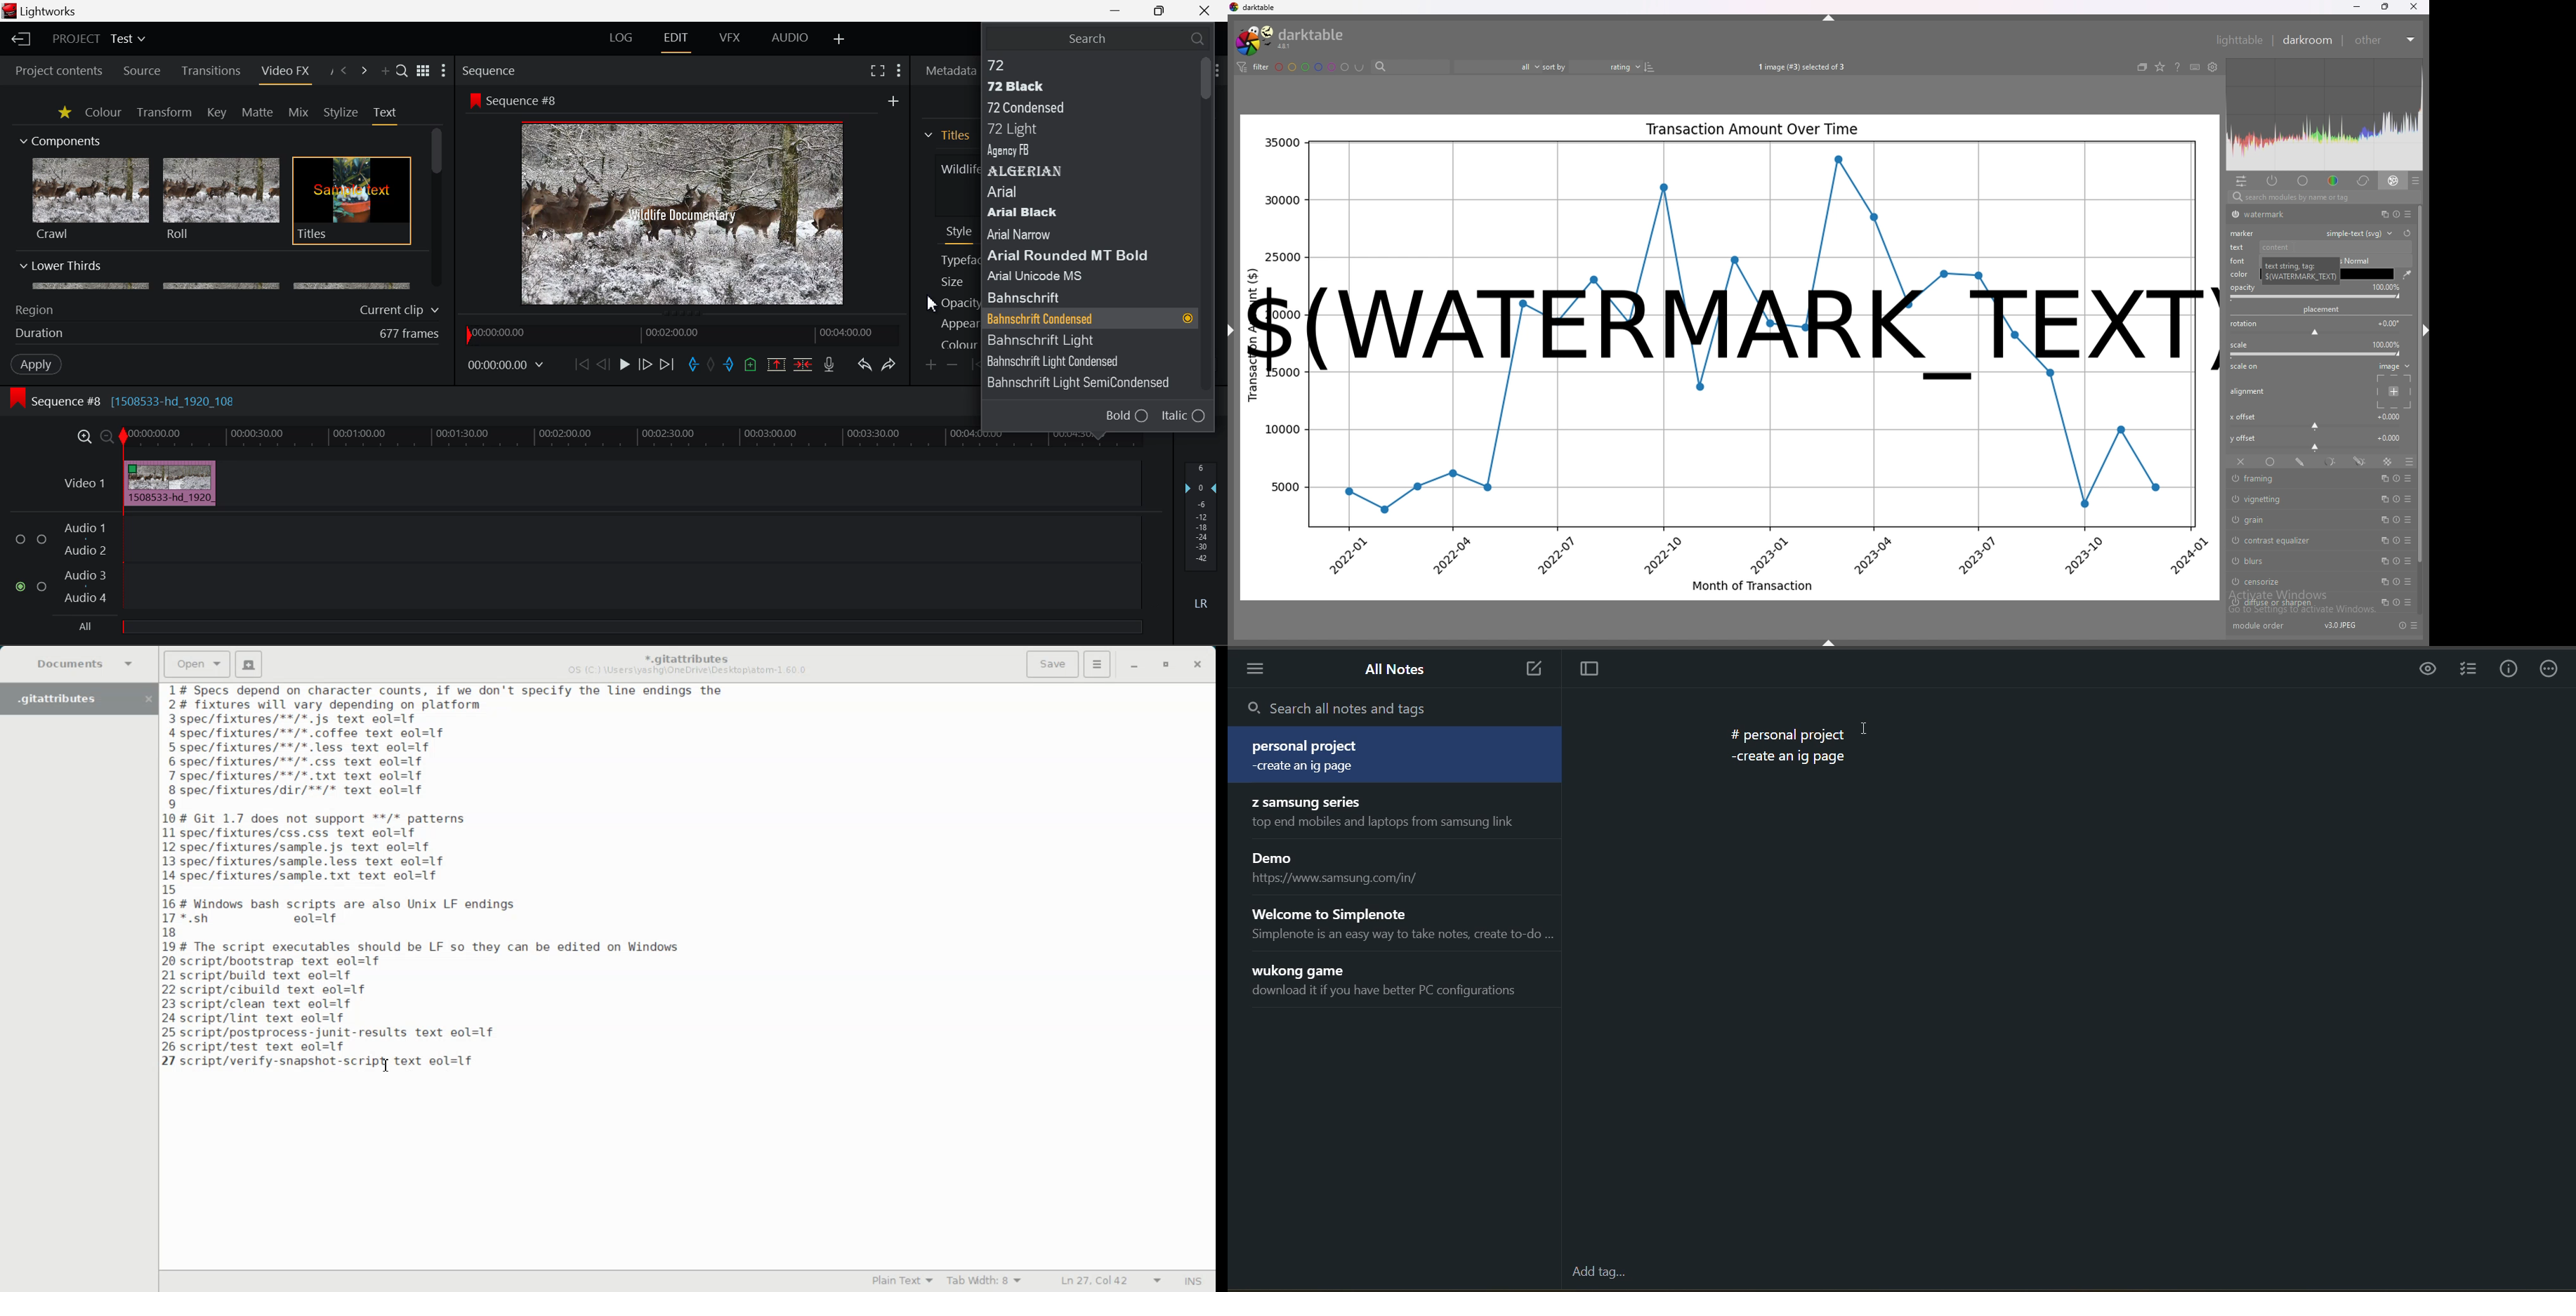  I want to click on placement, so click(2396, 392).